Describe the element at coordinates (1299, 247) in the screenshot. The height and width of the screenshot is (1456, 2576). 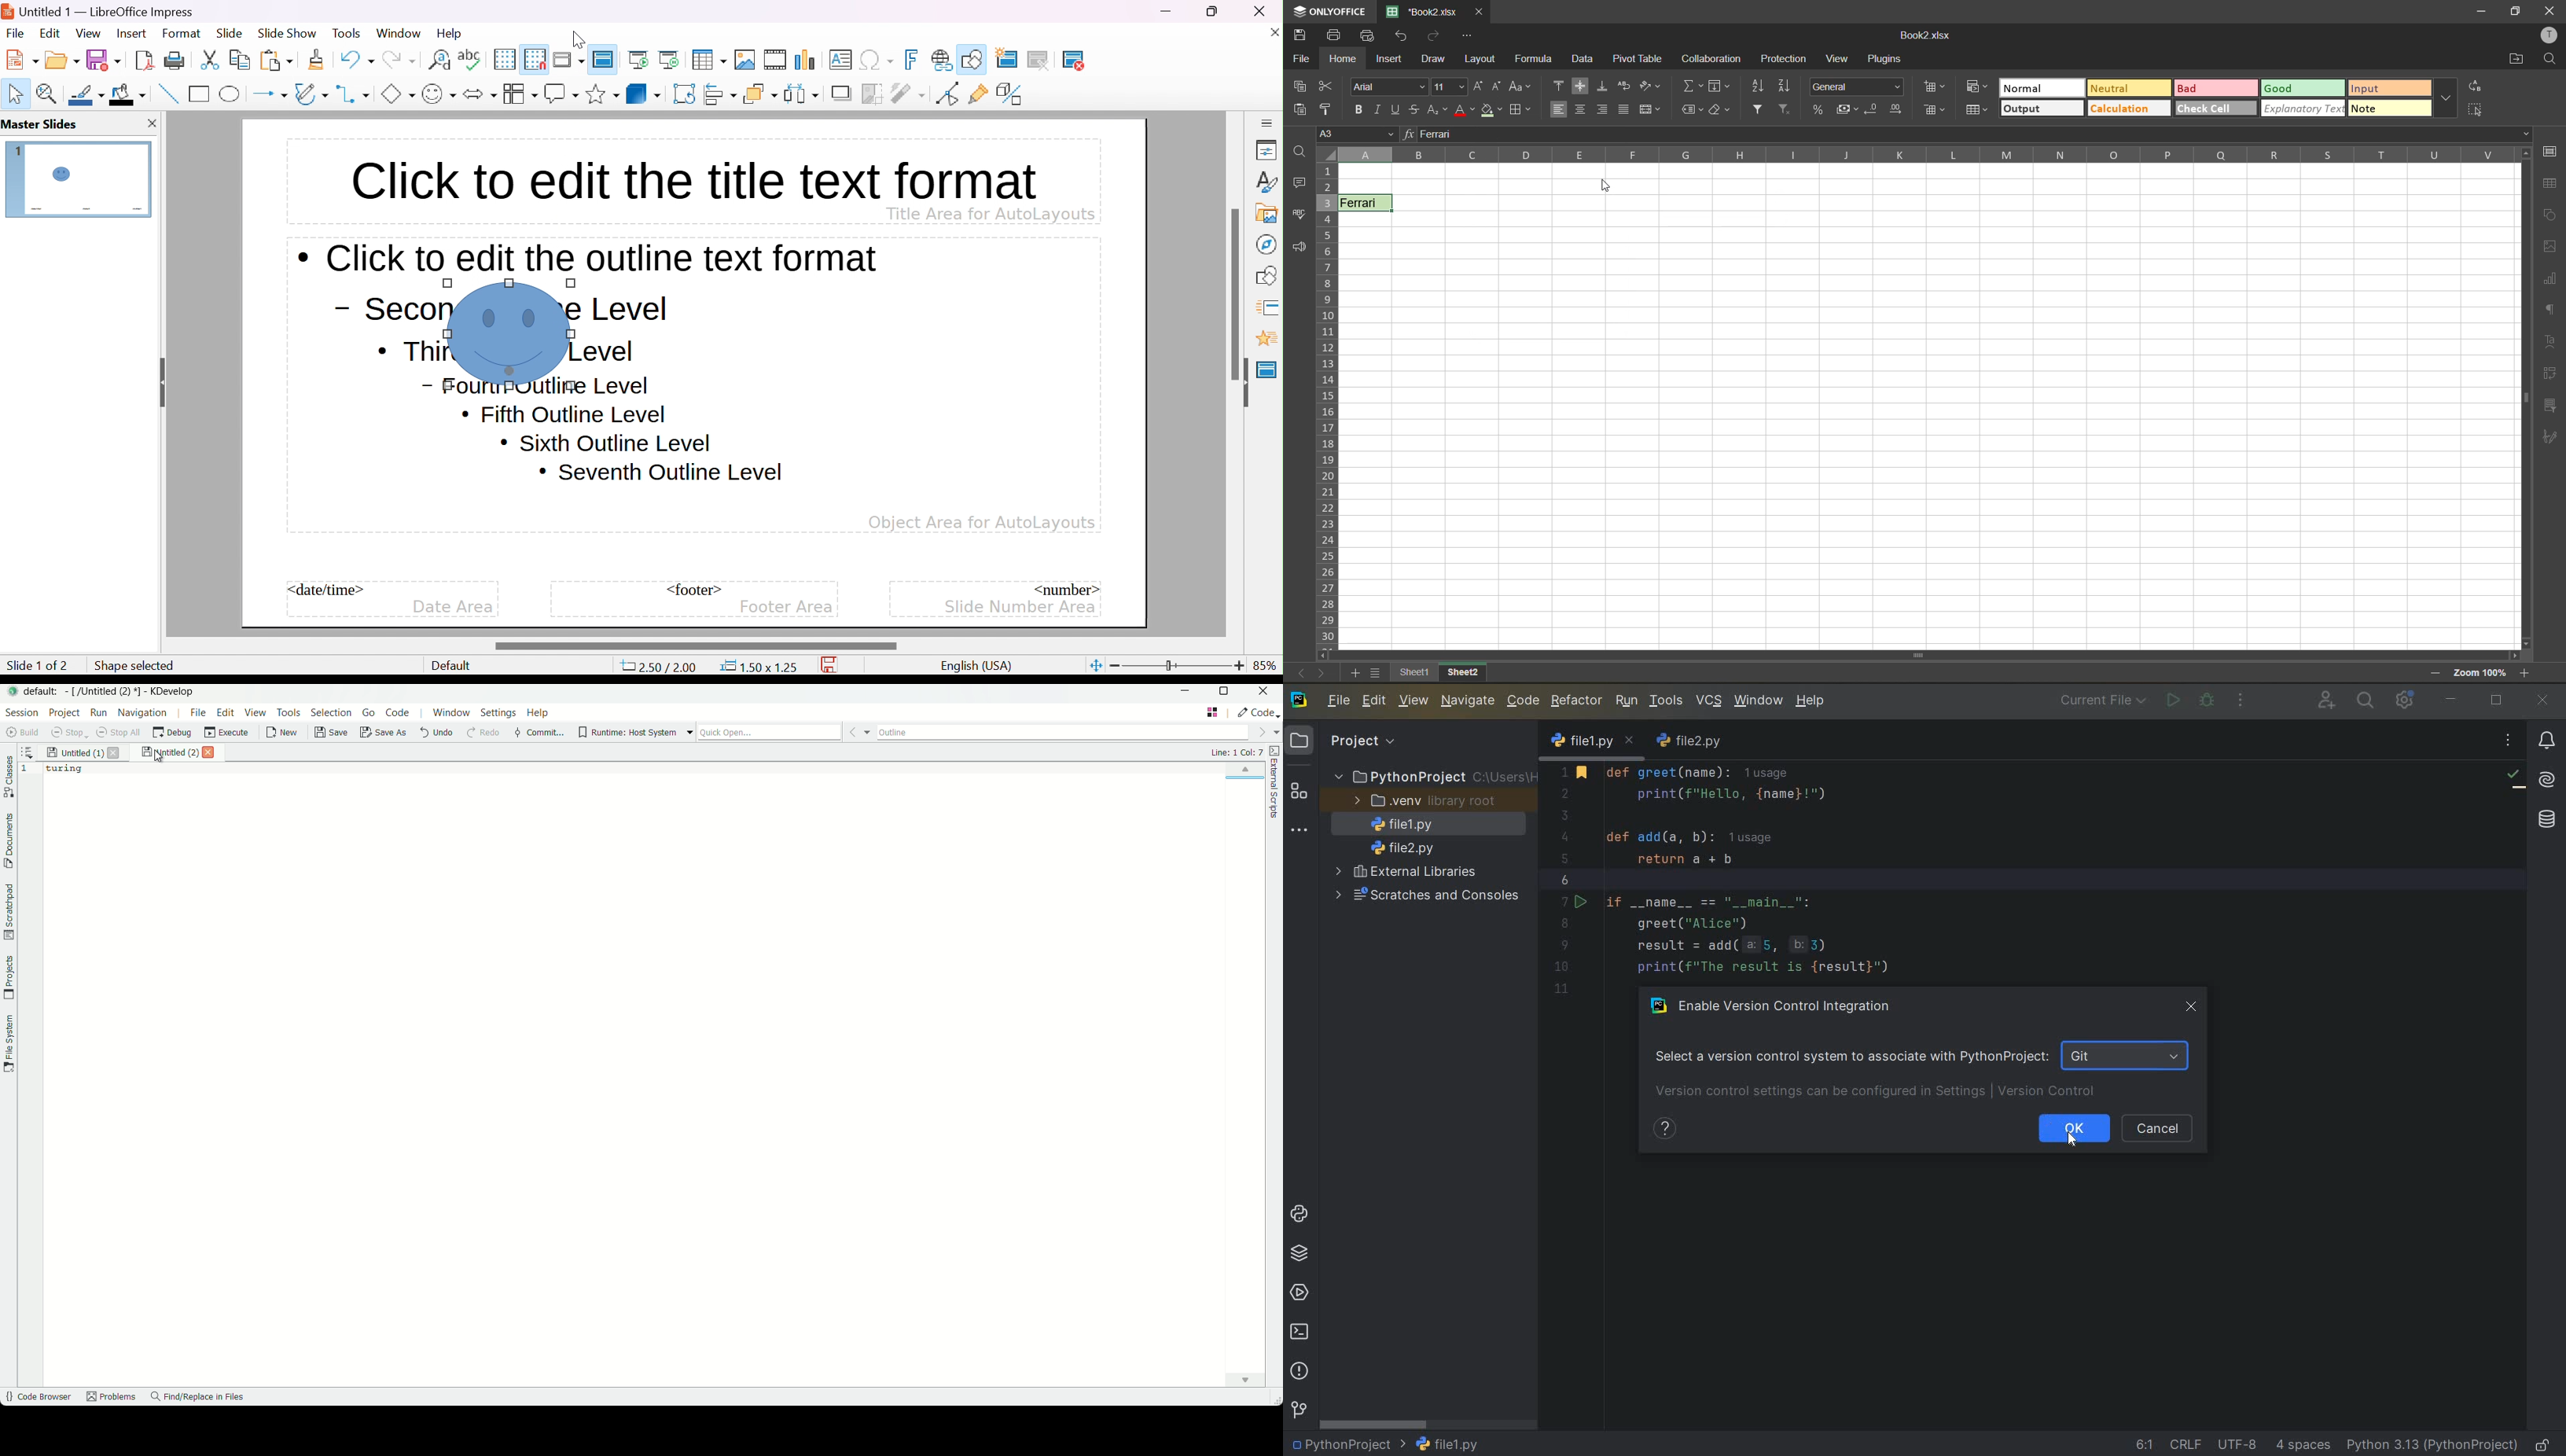
I see `feedback` at that location.